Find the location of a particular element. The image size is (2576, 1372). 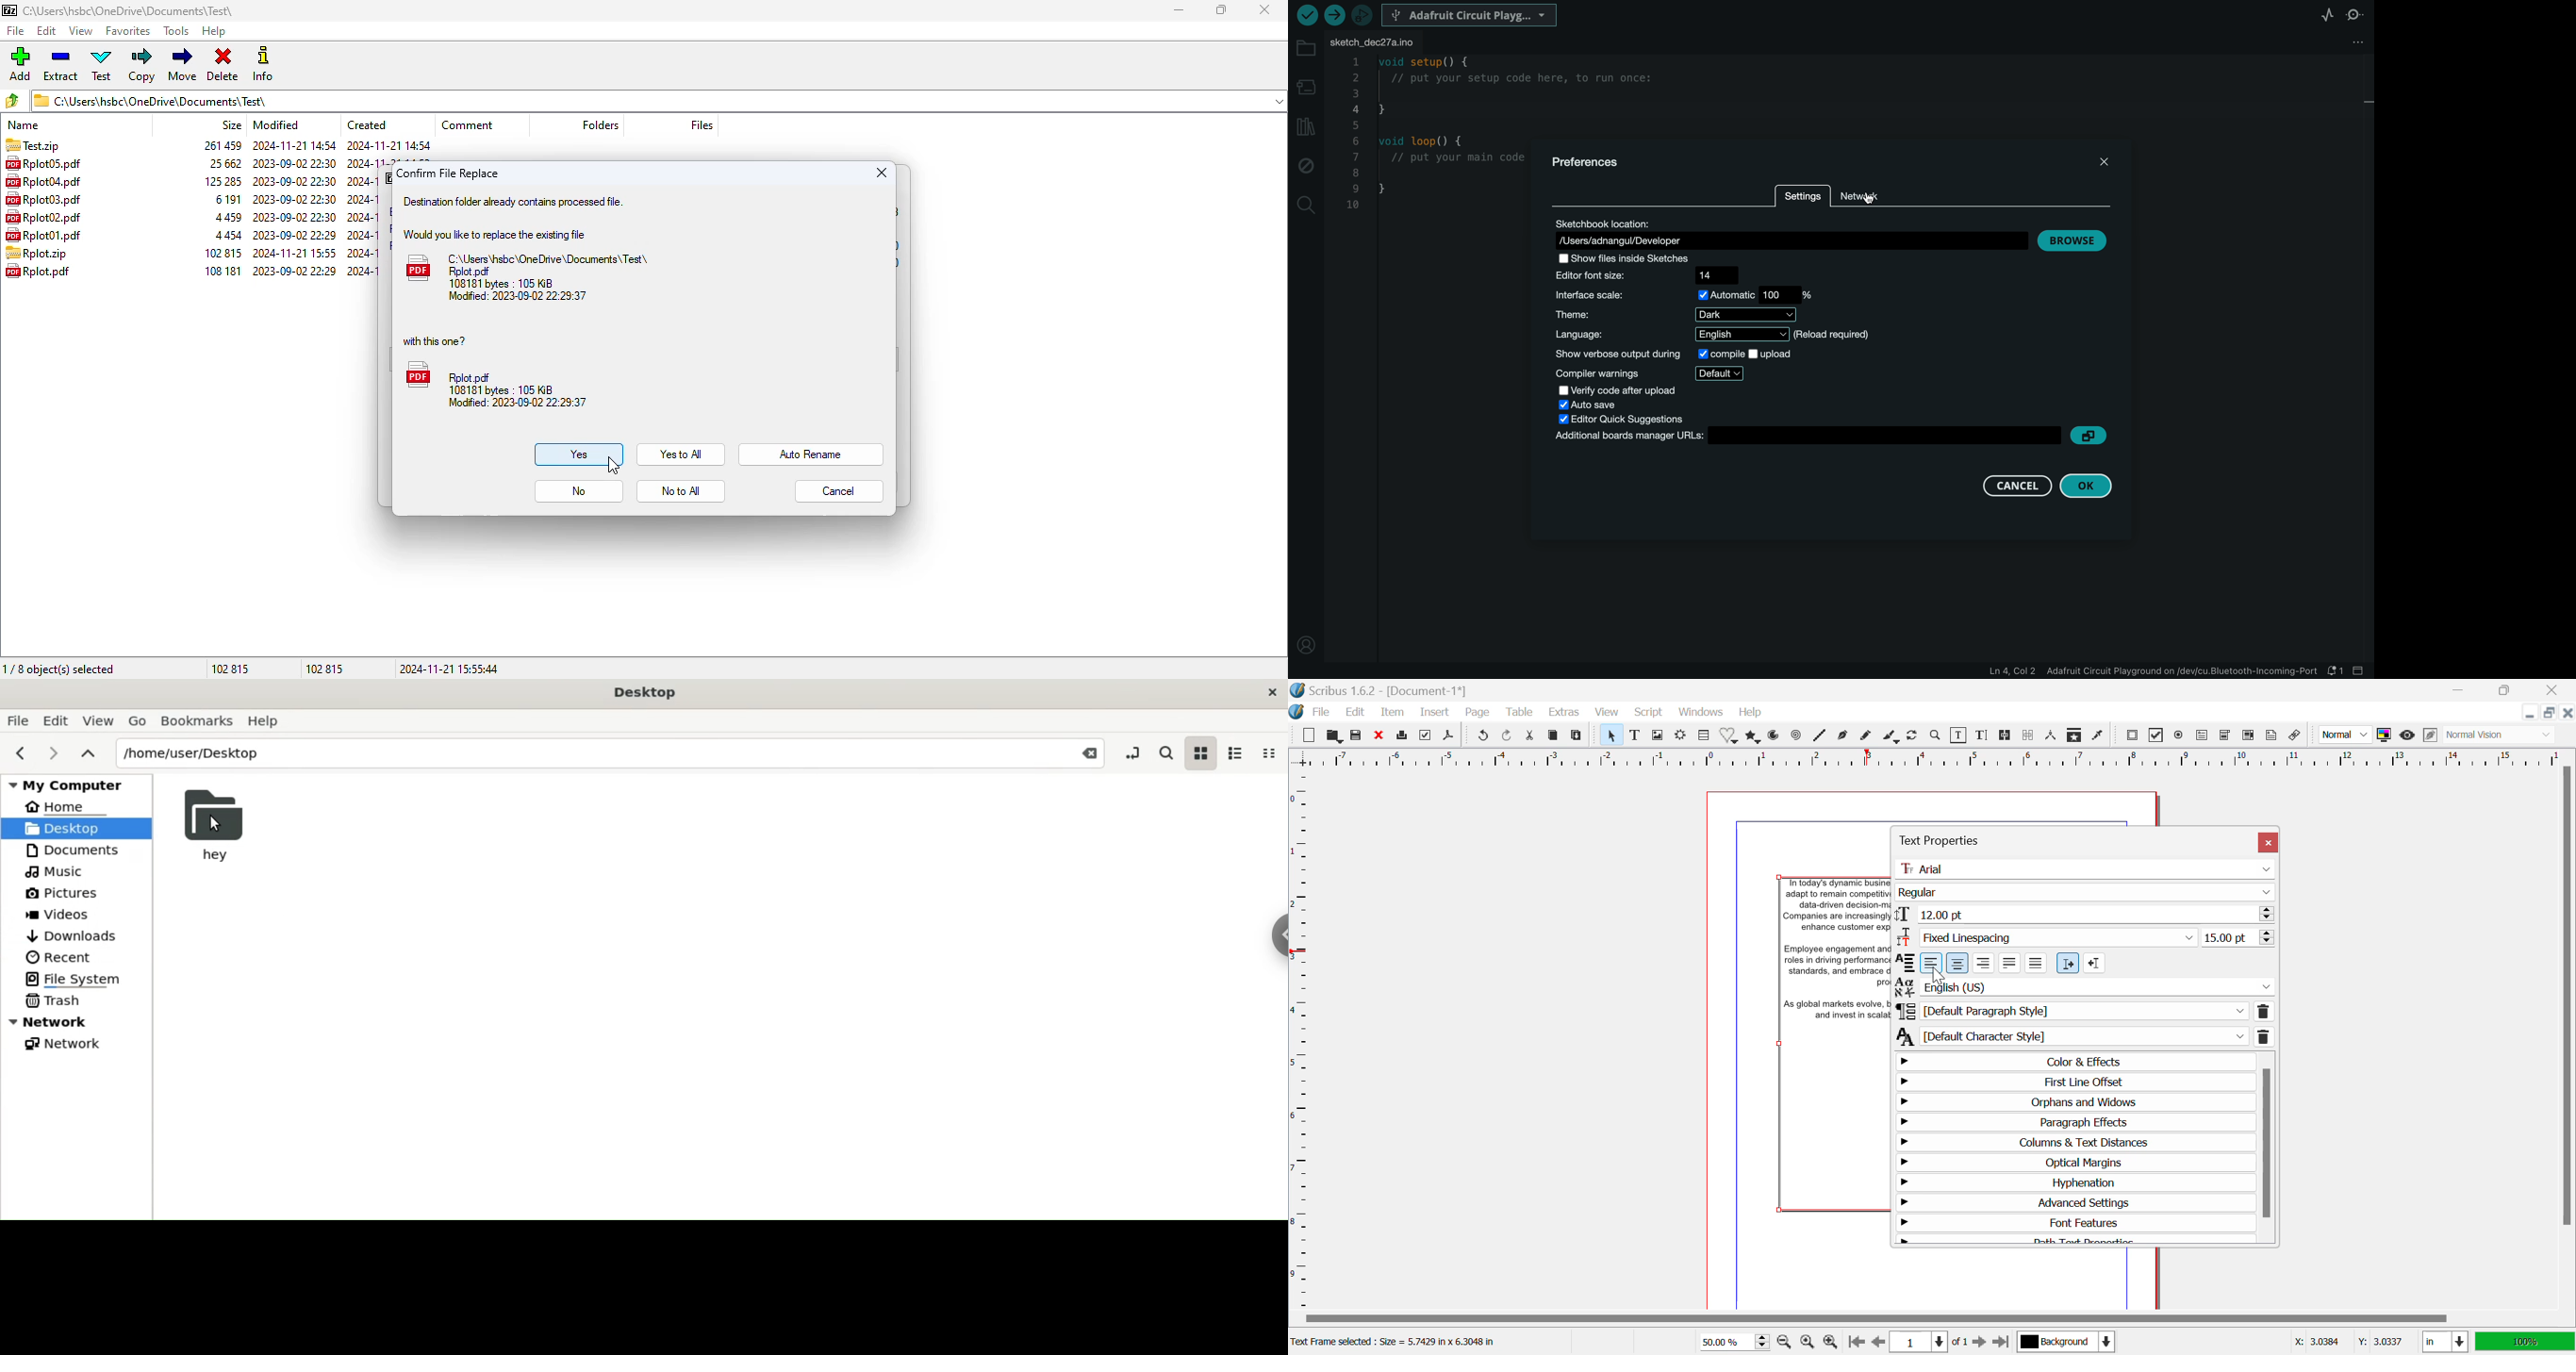

Restore Down is located at coordinates (2463, 689).